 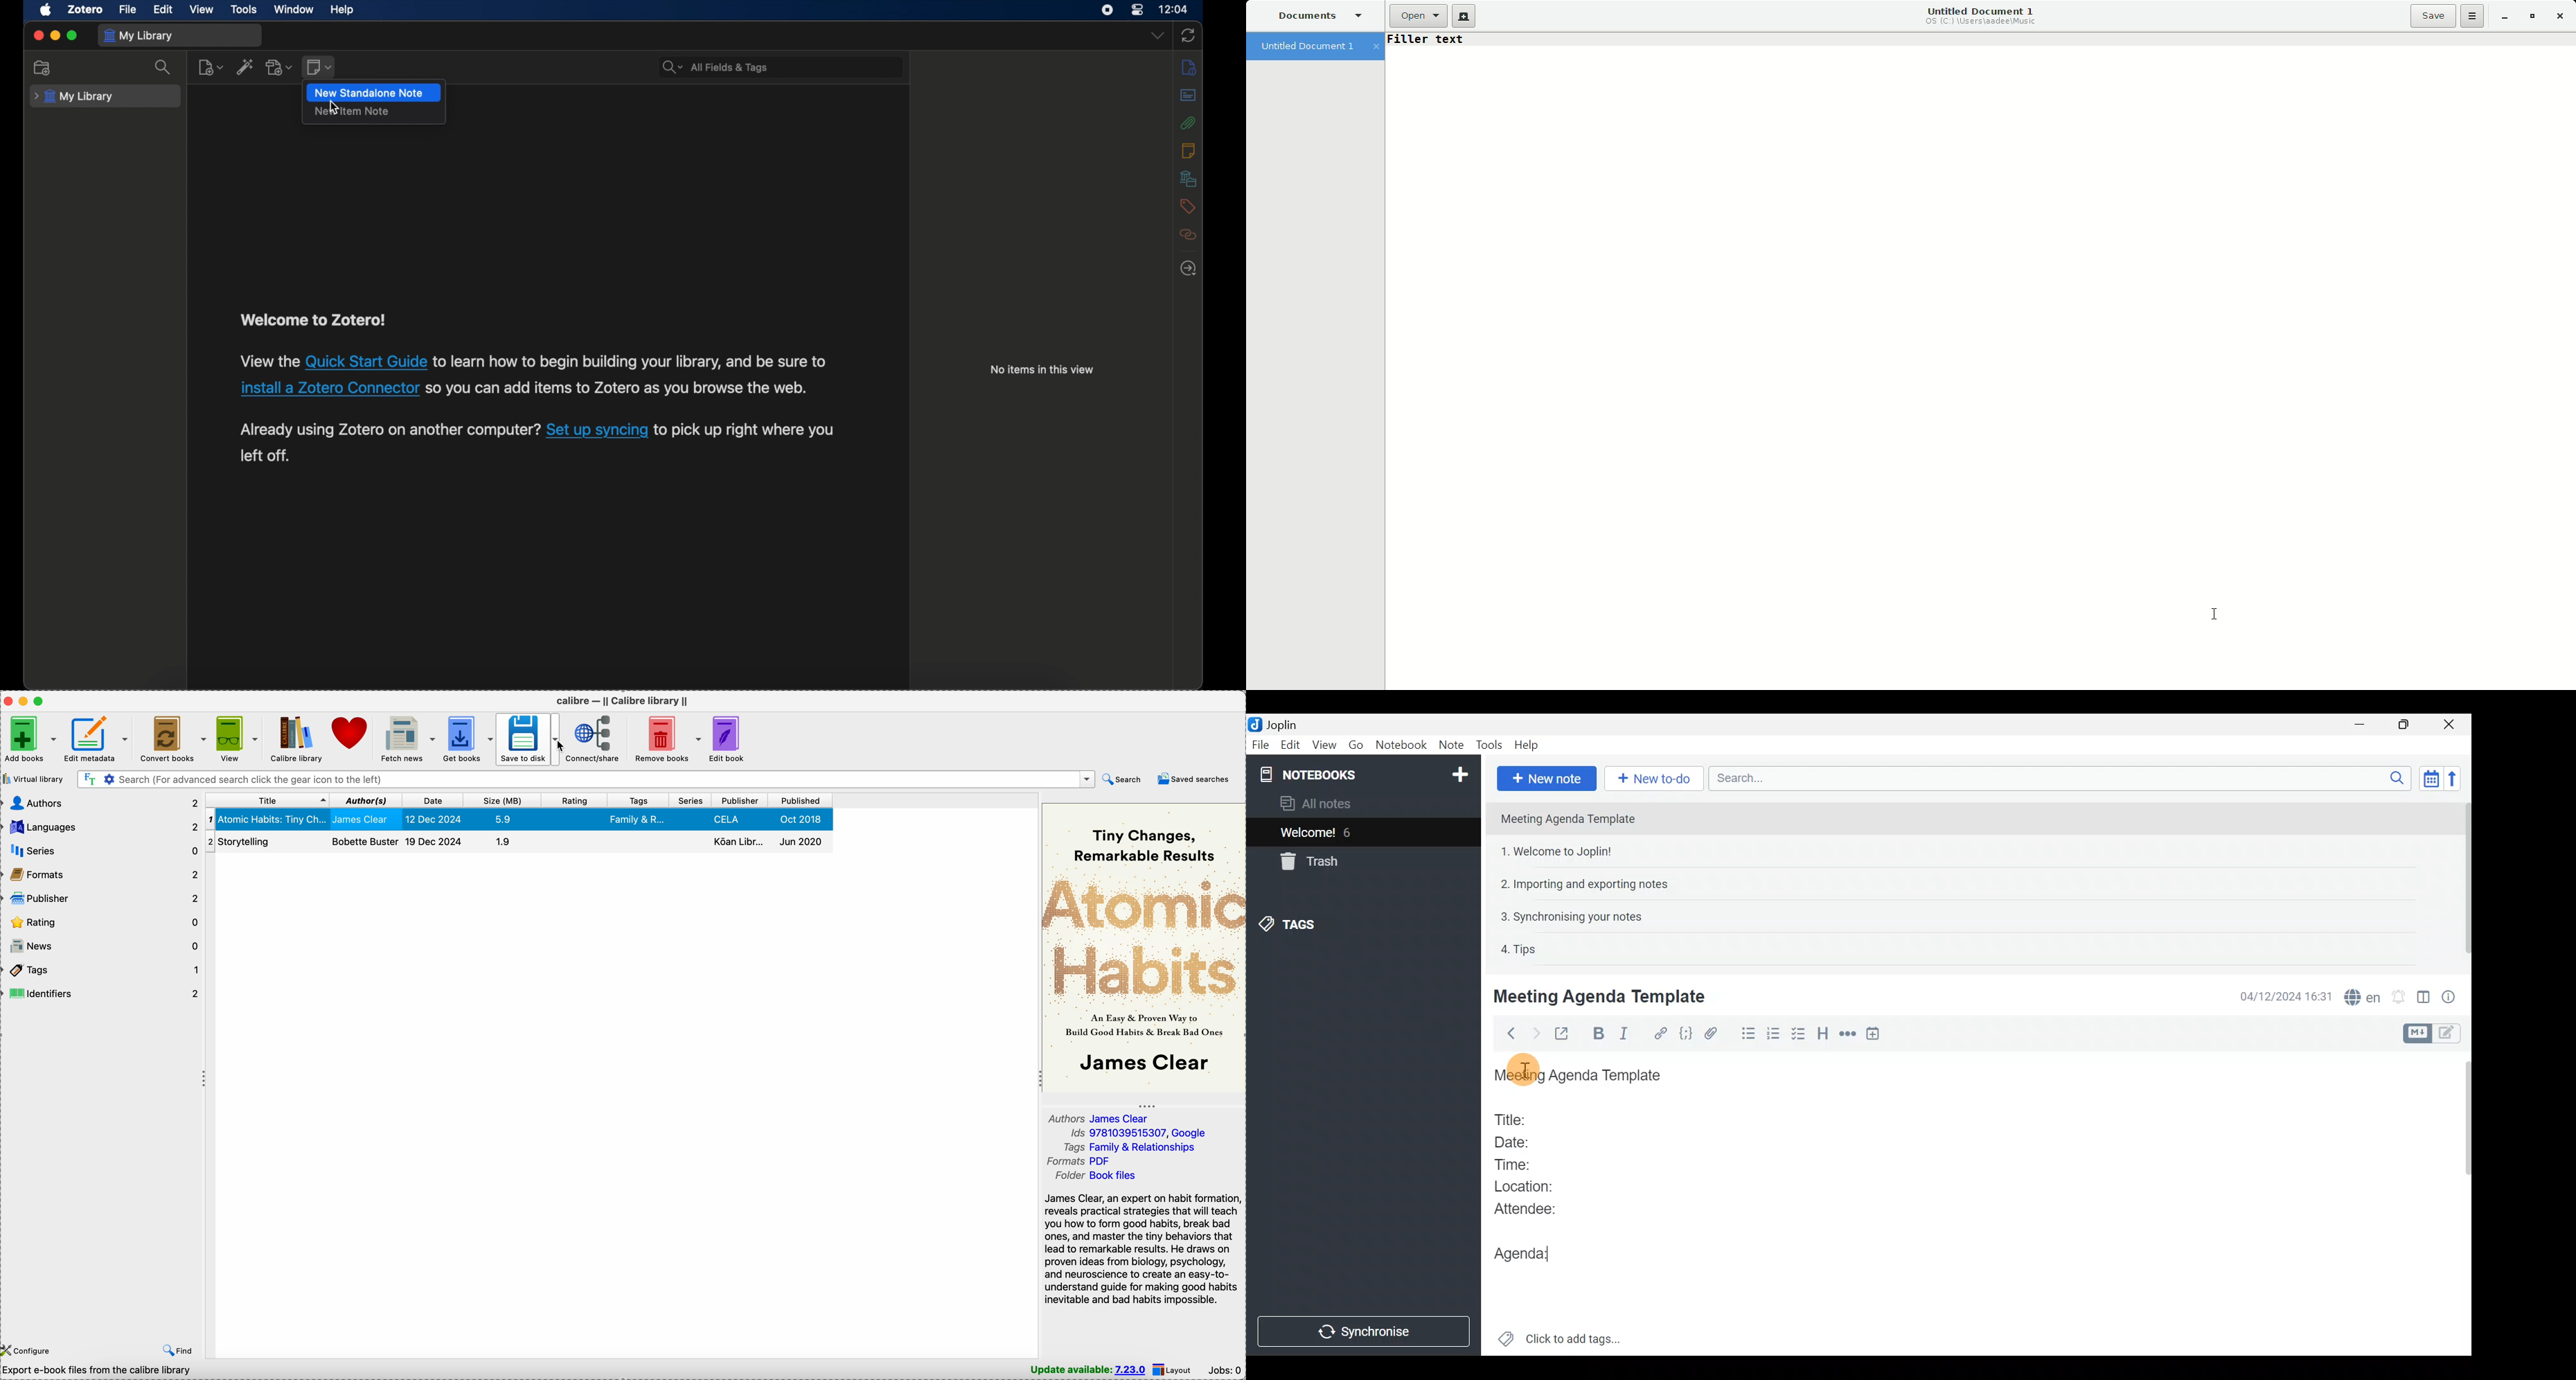 What do you see at coordinates (1631, 1034) in the screenshot?
I see `Italic` at bounding box center [1631, 1034].